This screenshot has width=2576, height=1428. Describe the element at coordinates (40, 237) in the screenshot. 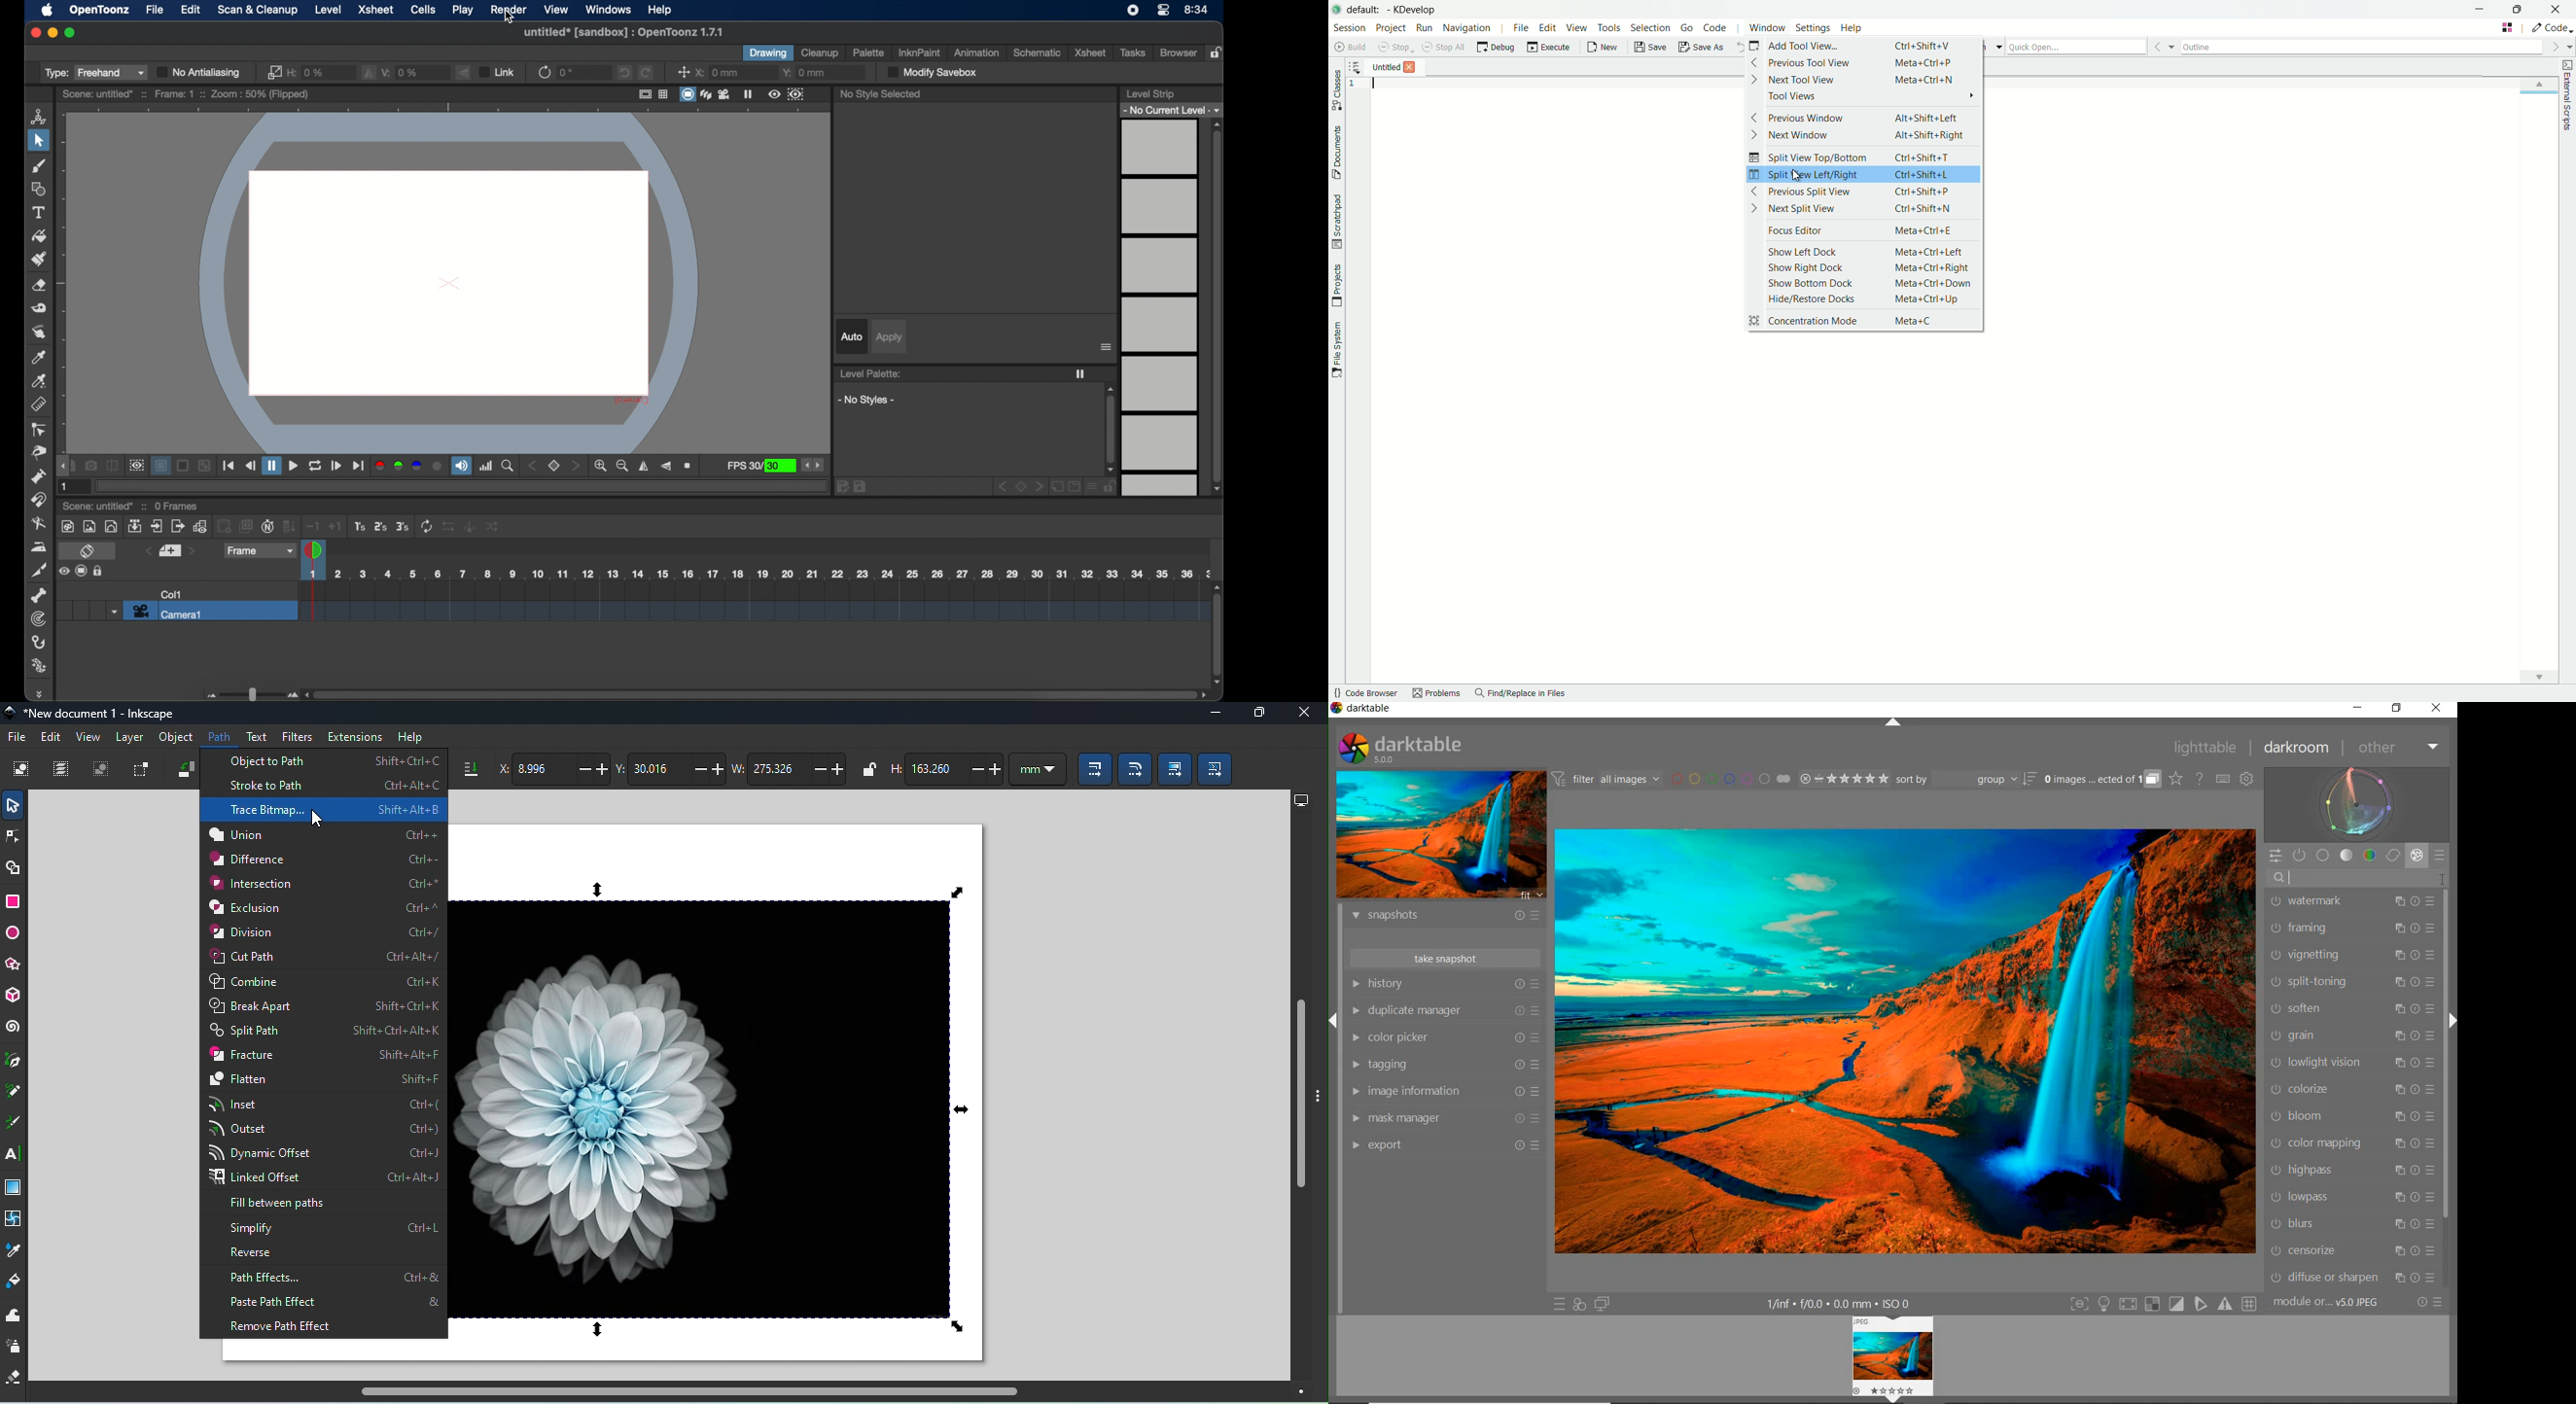

I see `fill tool` at that location.